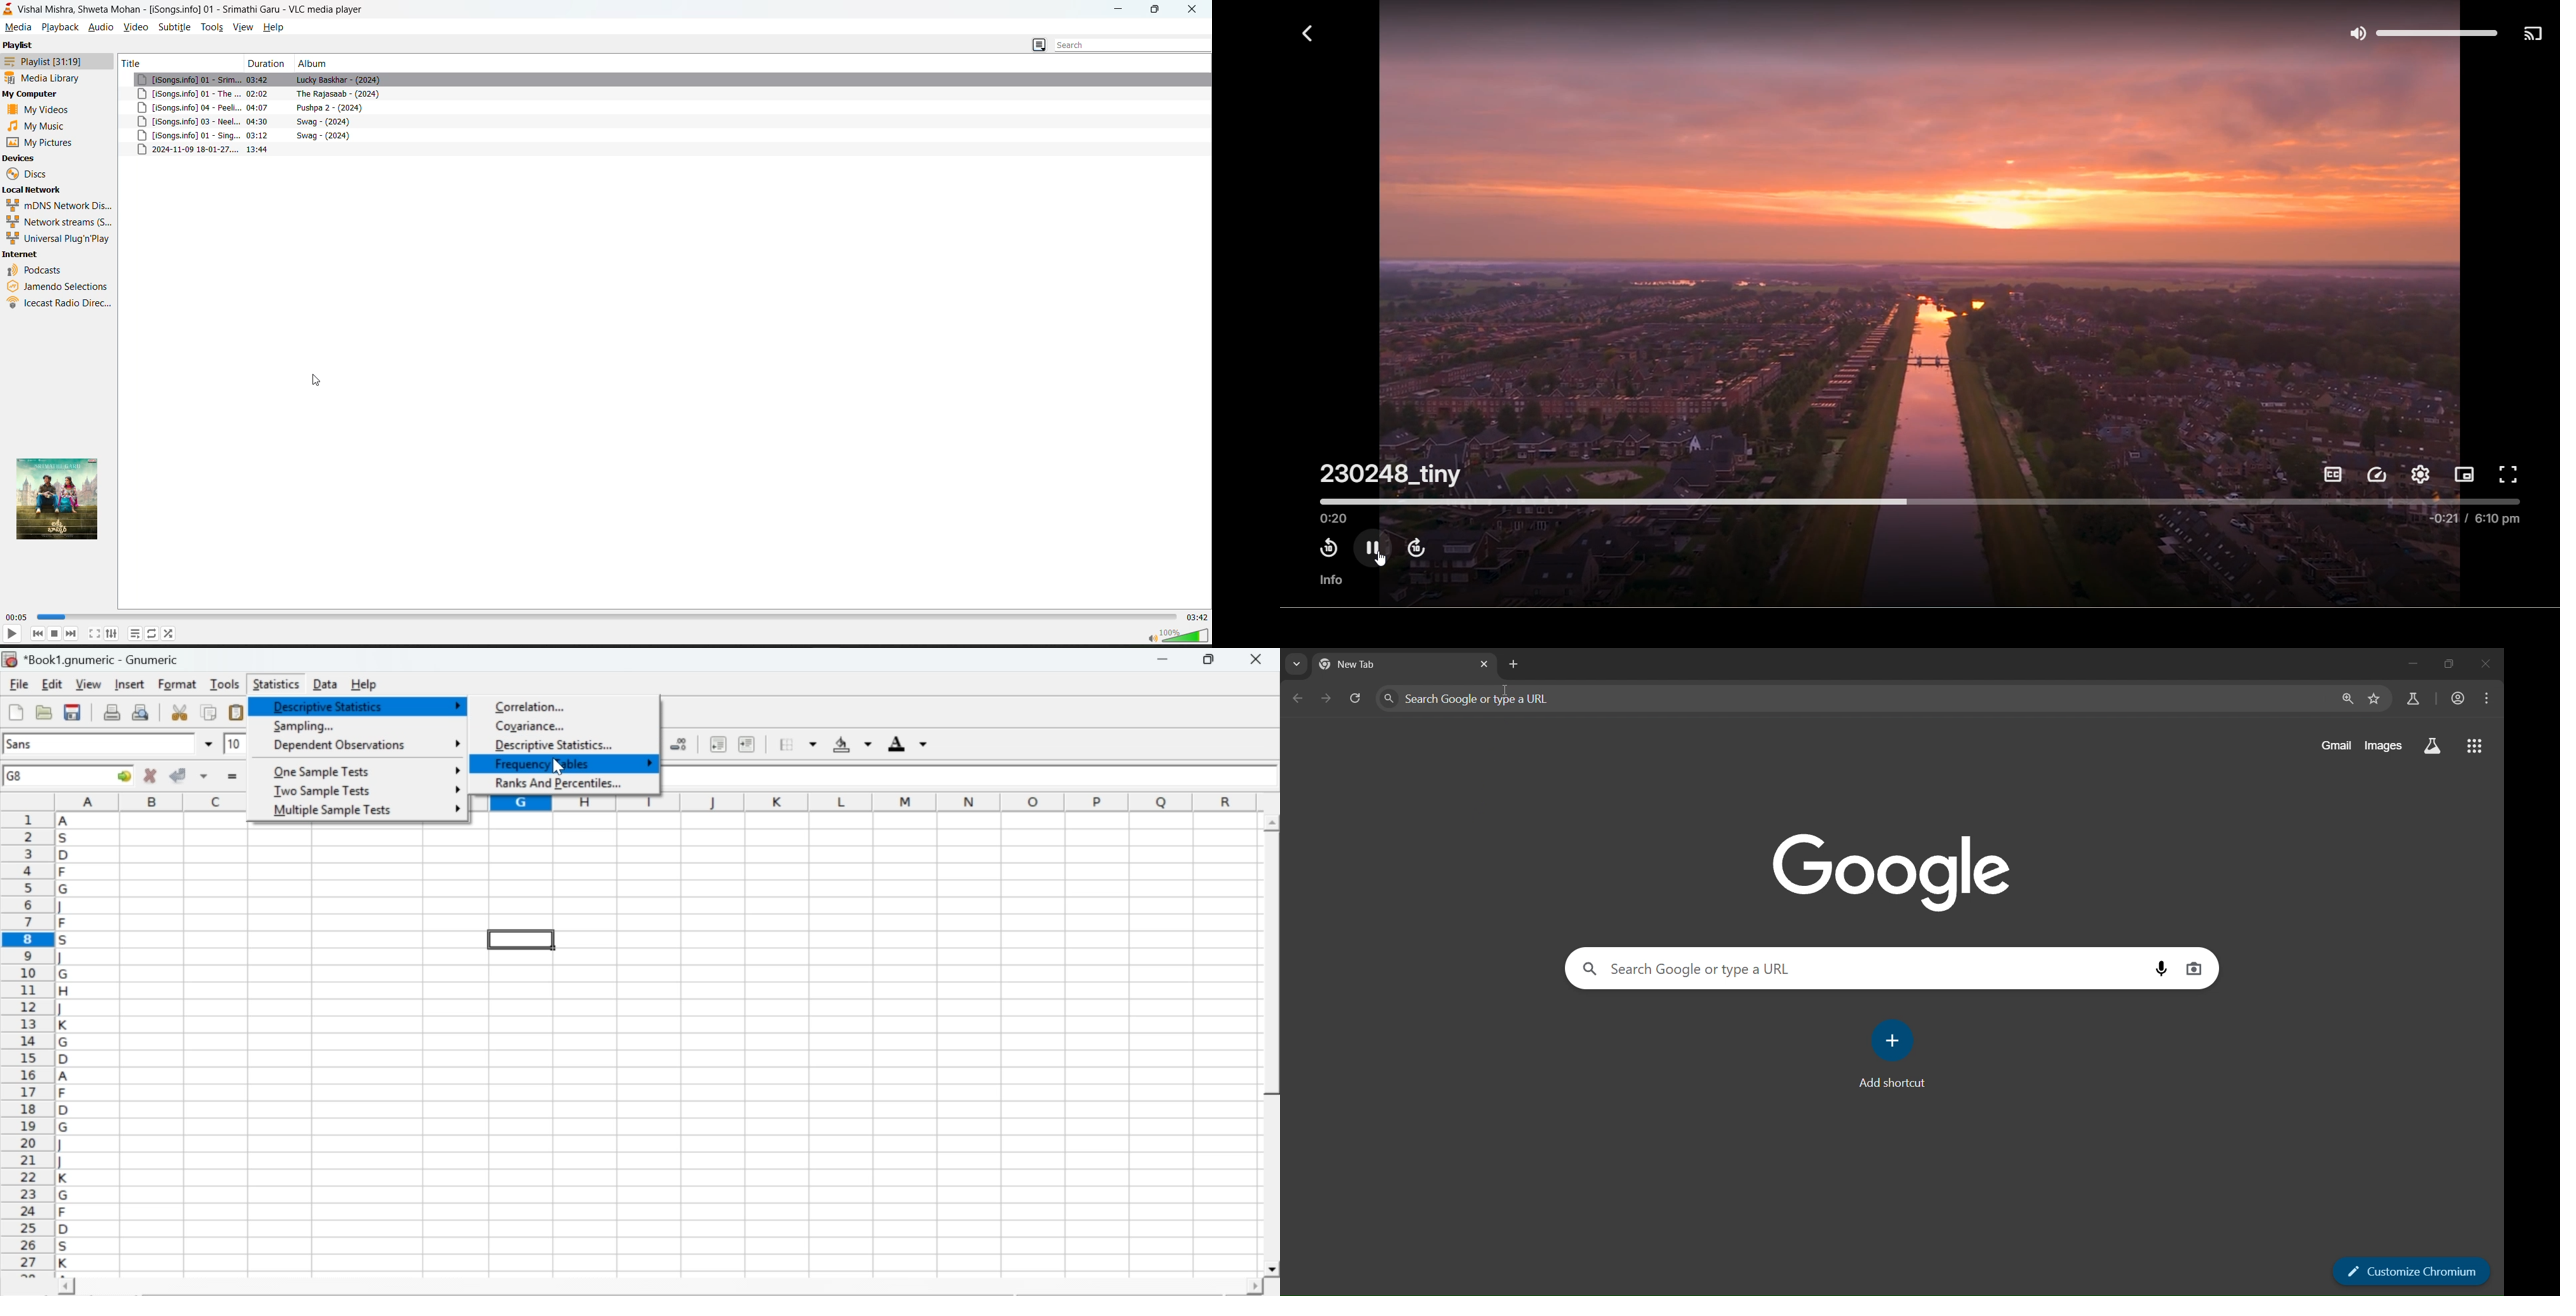  What do you see at coordinates (188, 80) in the screenshot?
I see `song info 01-srim` at bounding box center [188, 80].